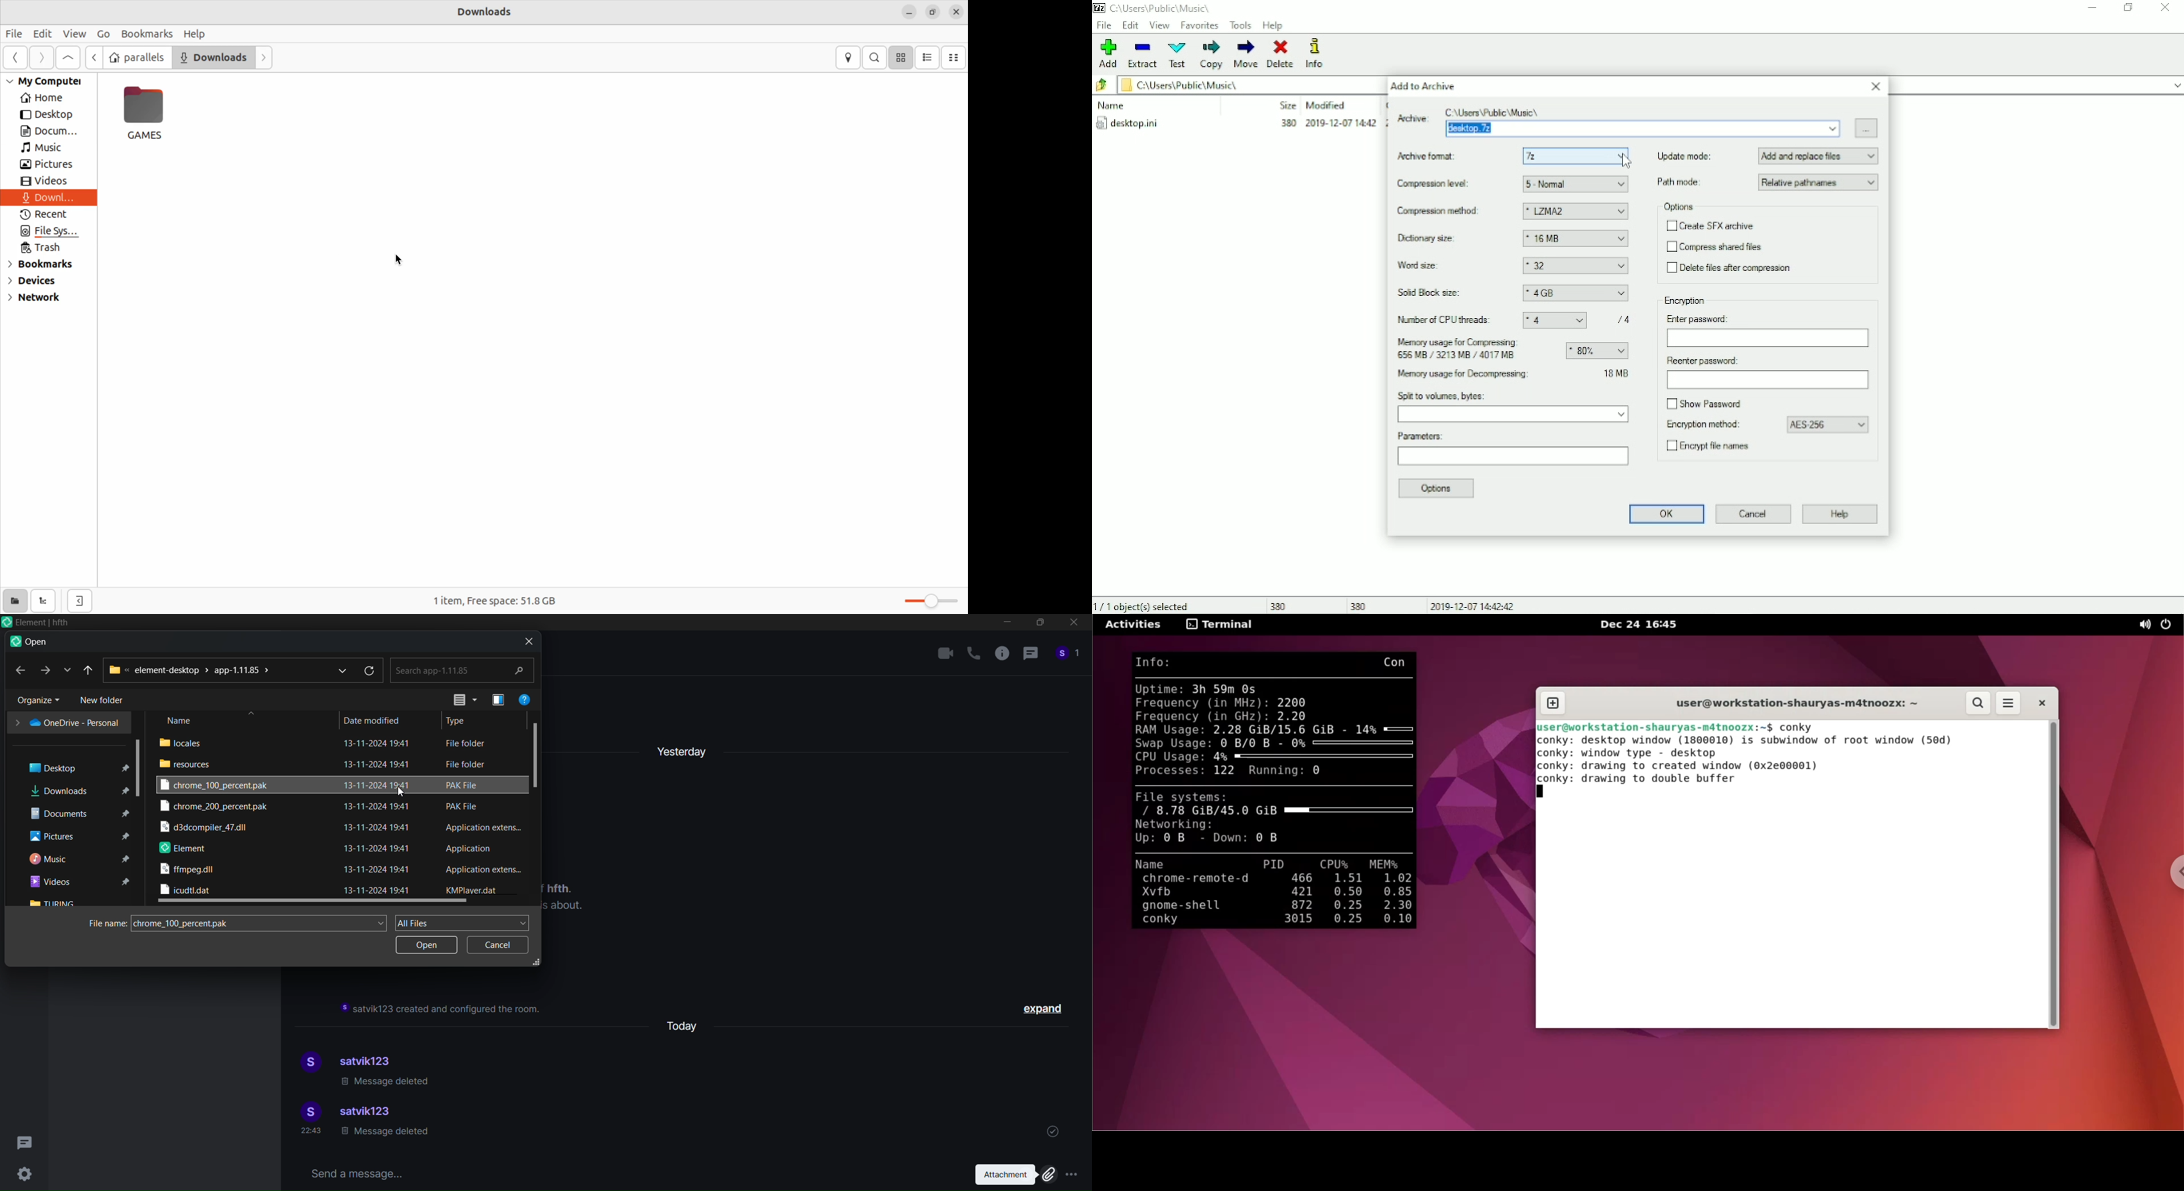 This screenshot has width=2184, height=1204. Describe the element at coordinates (1239, 125) in the screenshot. I see `desktop.ini` at that location.